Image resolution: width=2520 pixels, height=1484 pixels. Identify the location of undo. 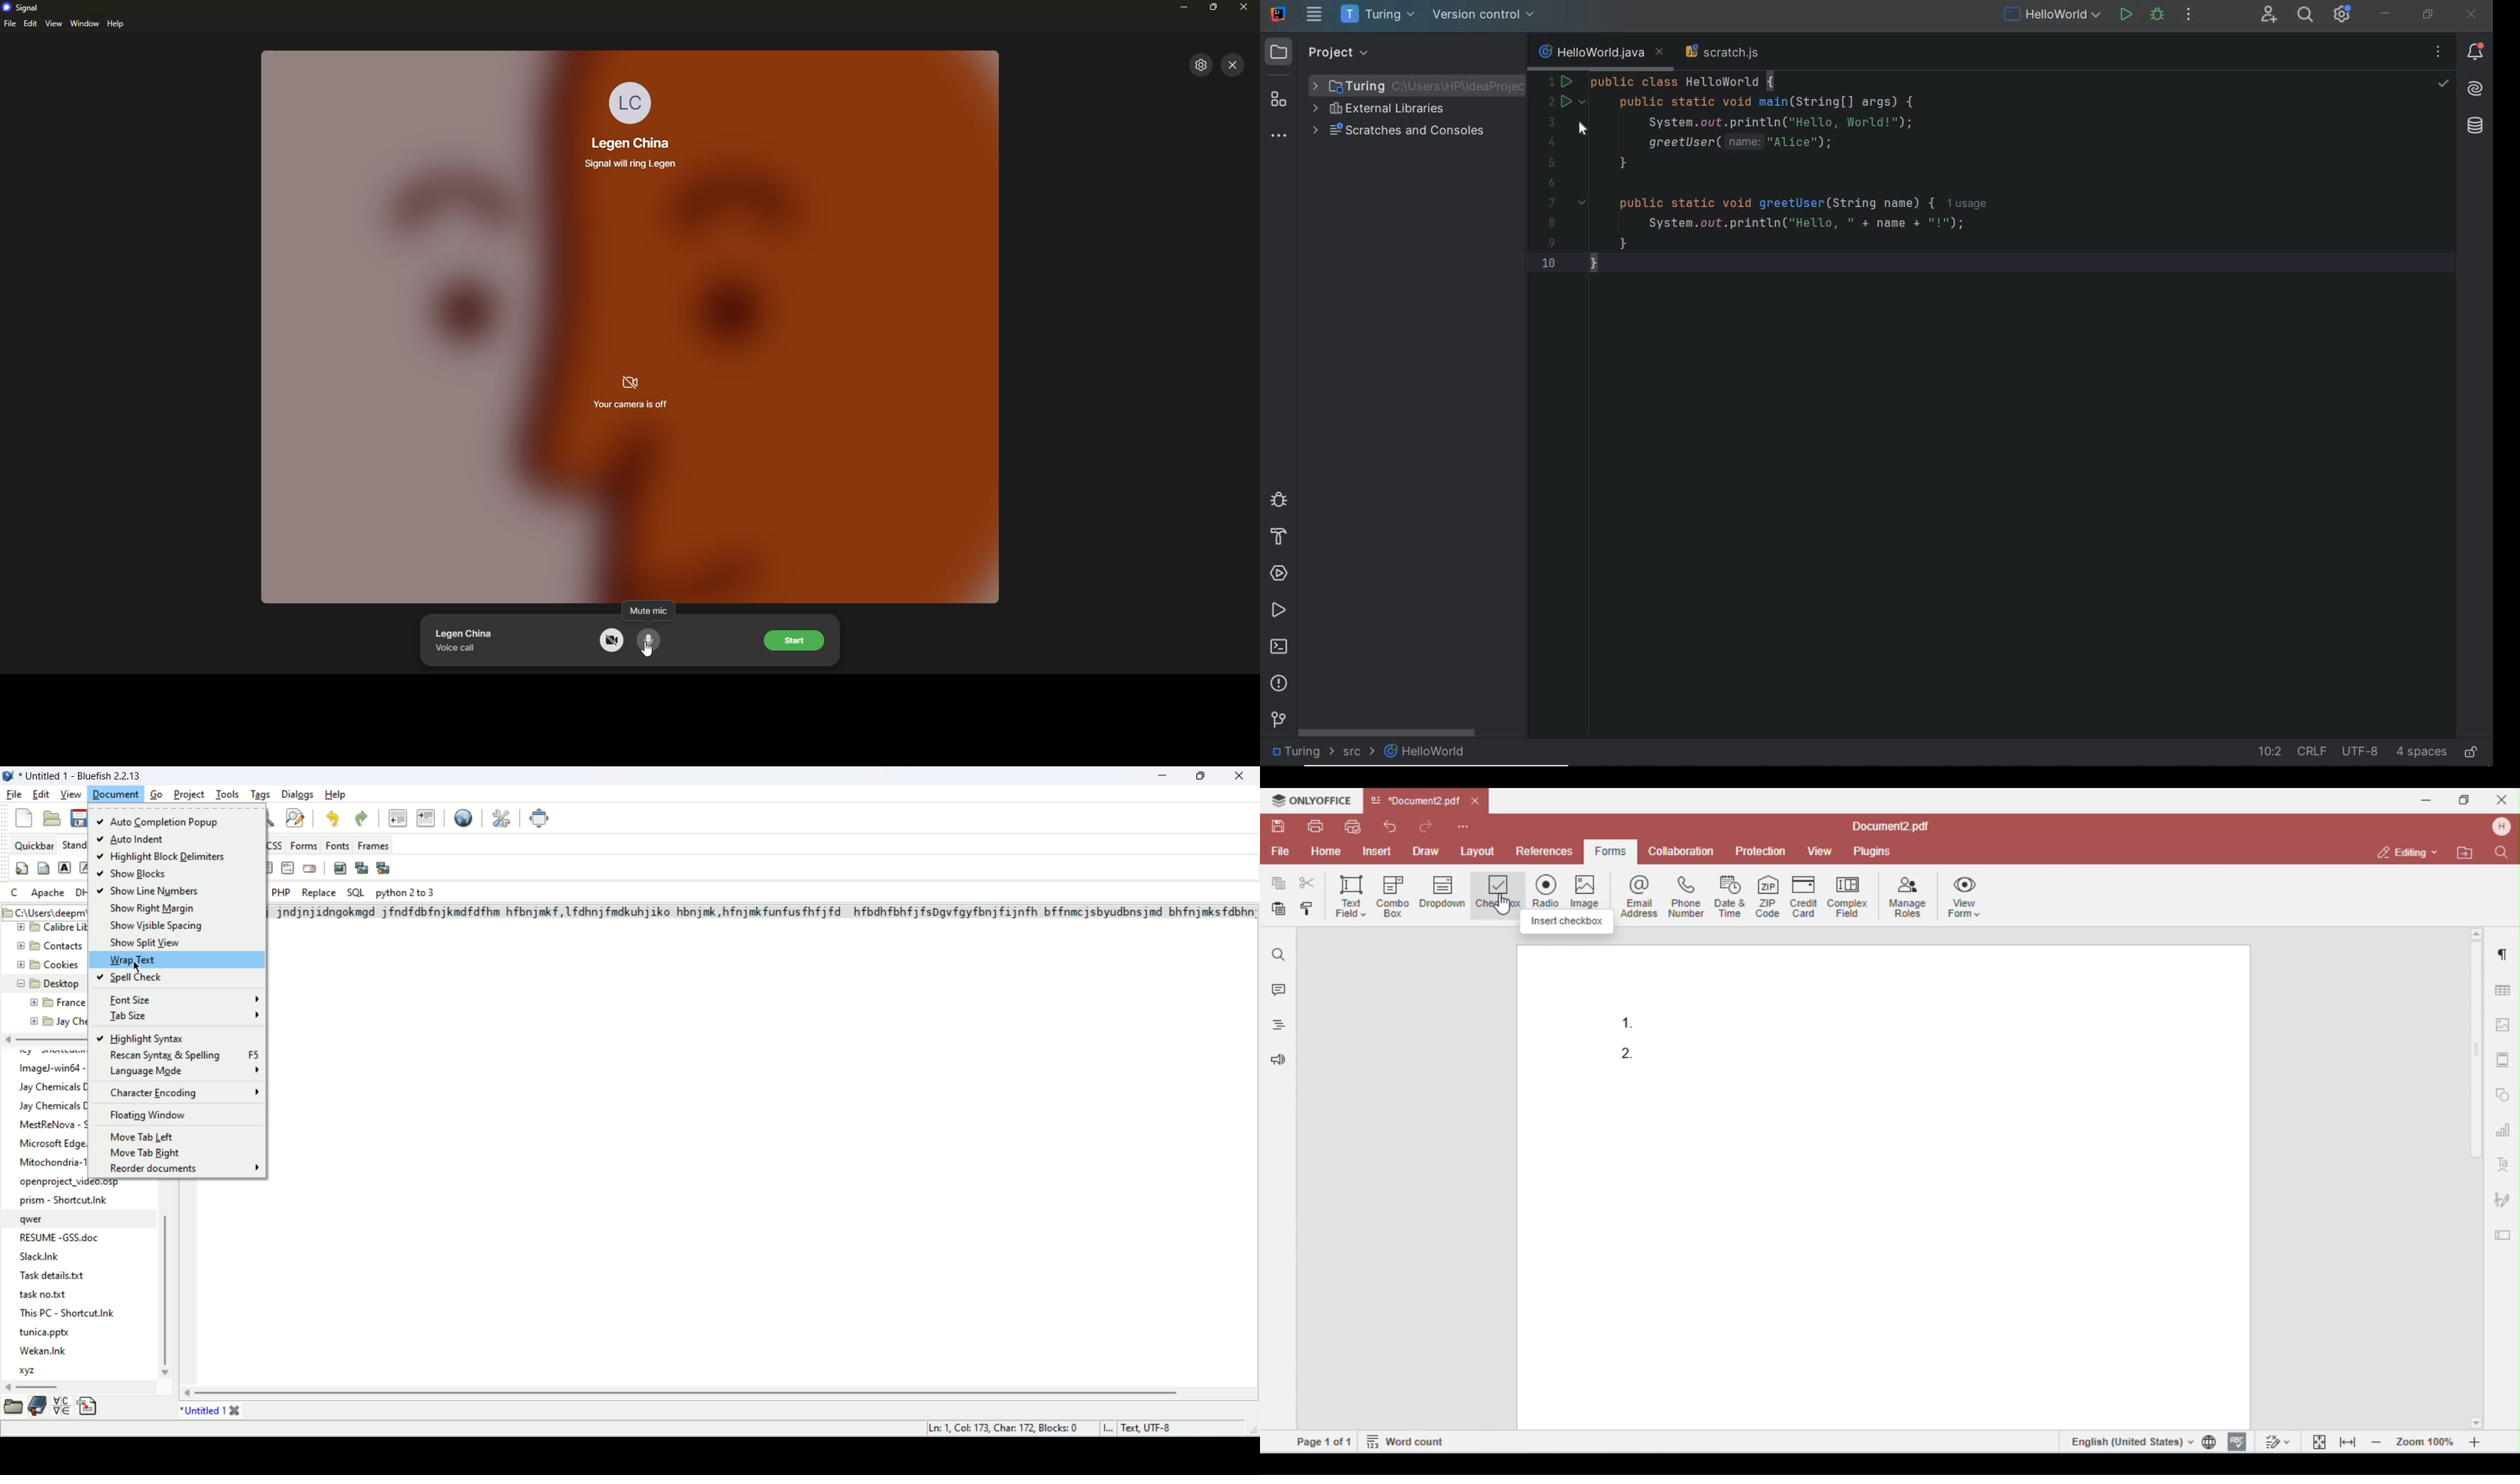
(335, 821).